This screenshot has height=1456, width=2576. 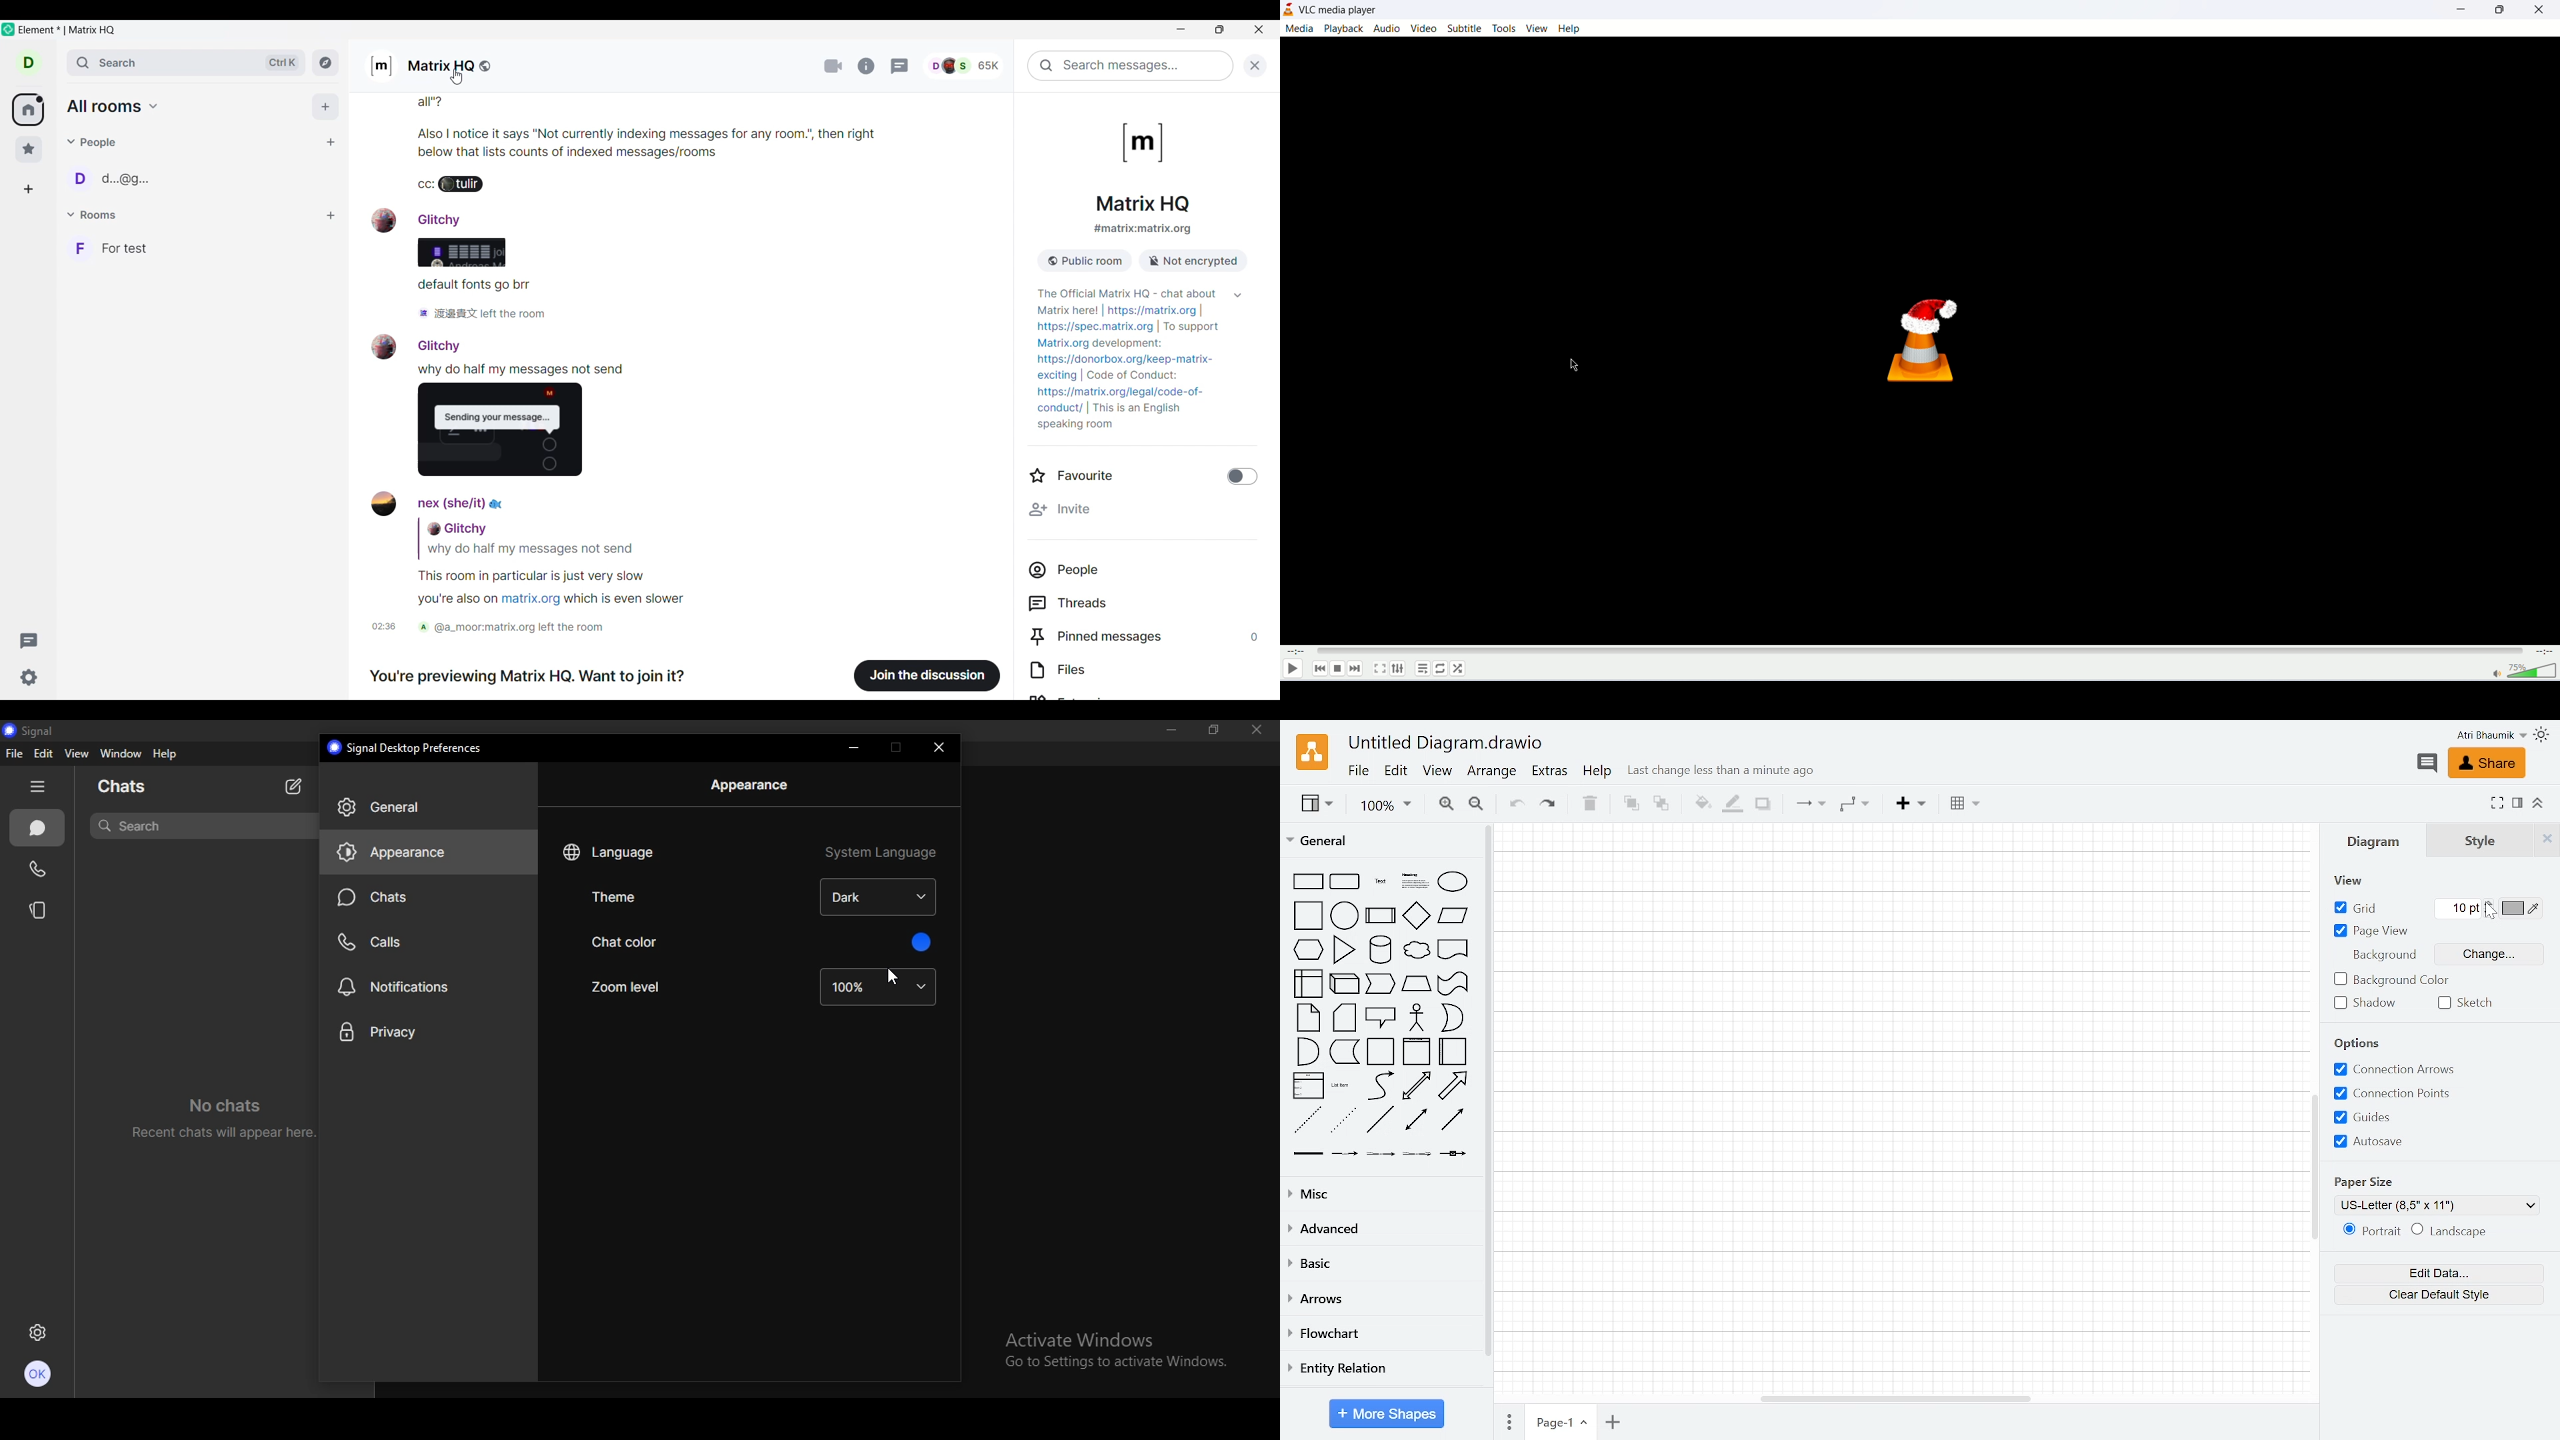 I want to click on chat color, so click(x=658, y=942).